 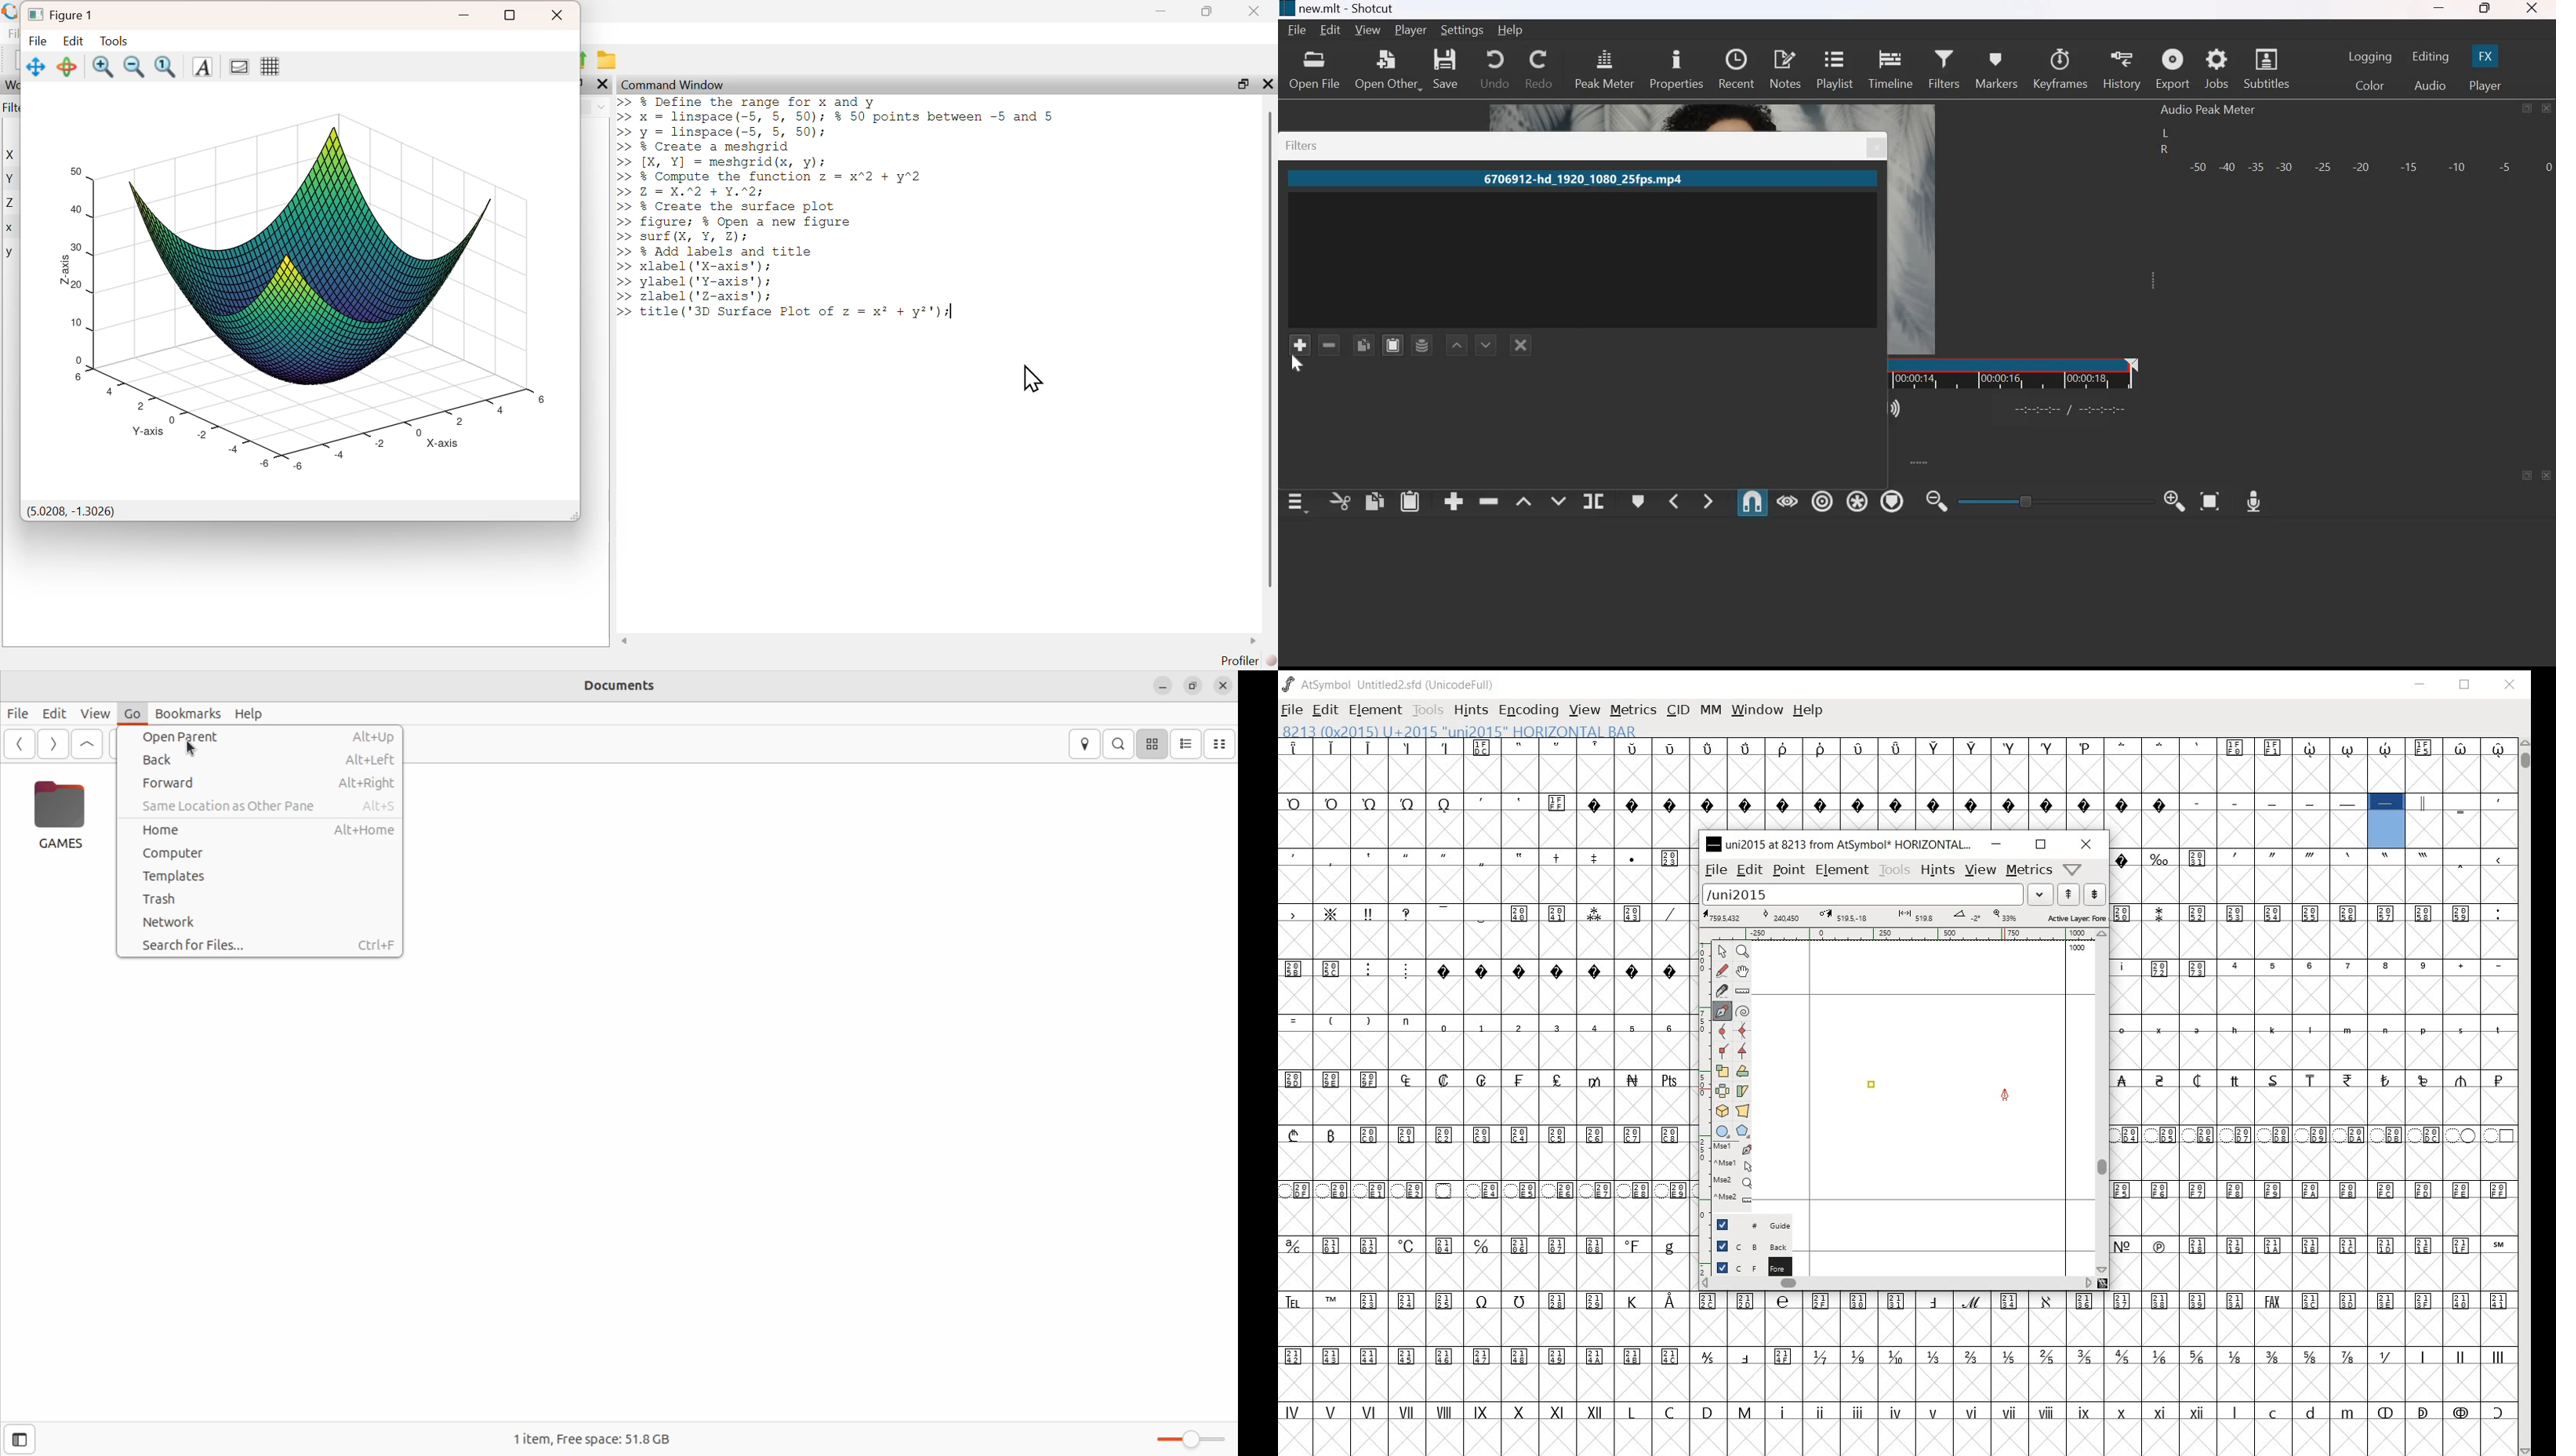 I want to click on scroll by hand, so click(x=1742, y=971).